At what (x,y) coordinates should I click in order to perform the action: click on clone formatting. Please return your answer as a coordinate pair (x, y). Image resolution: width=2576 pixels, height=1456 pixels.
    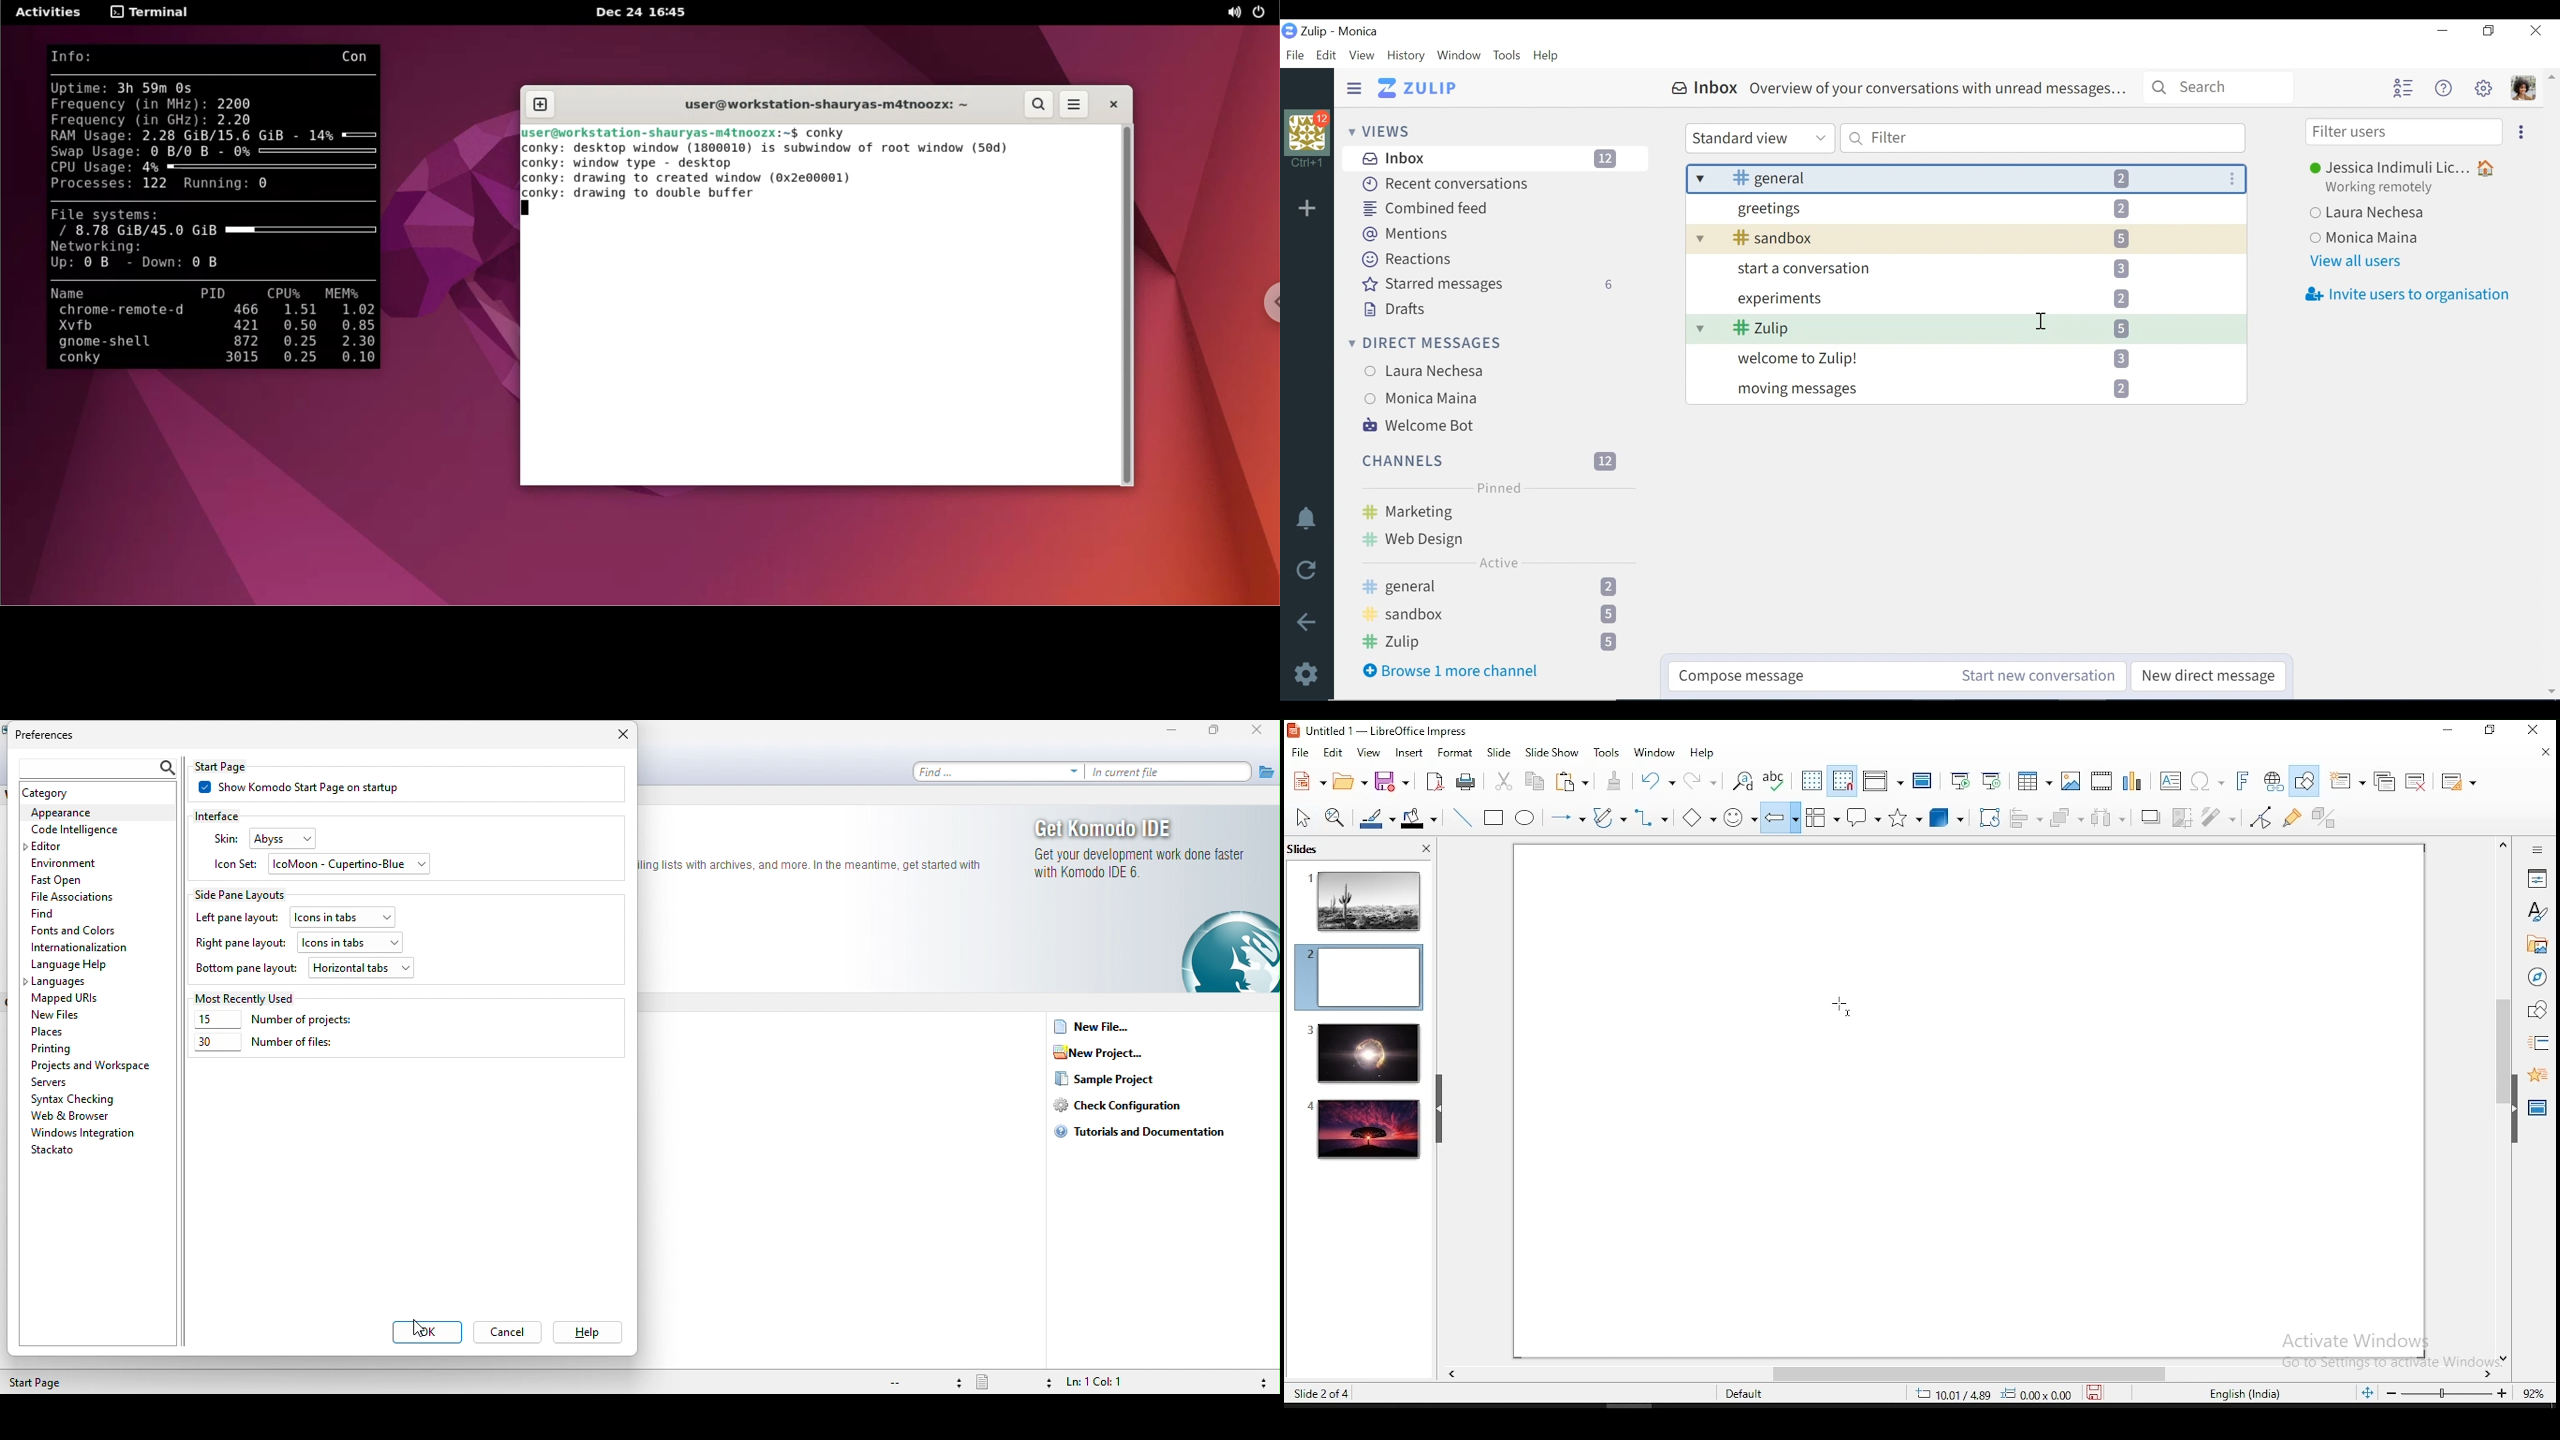
    Looking at the image, I should click on (1615, 781).